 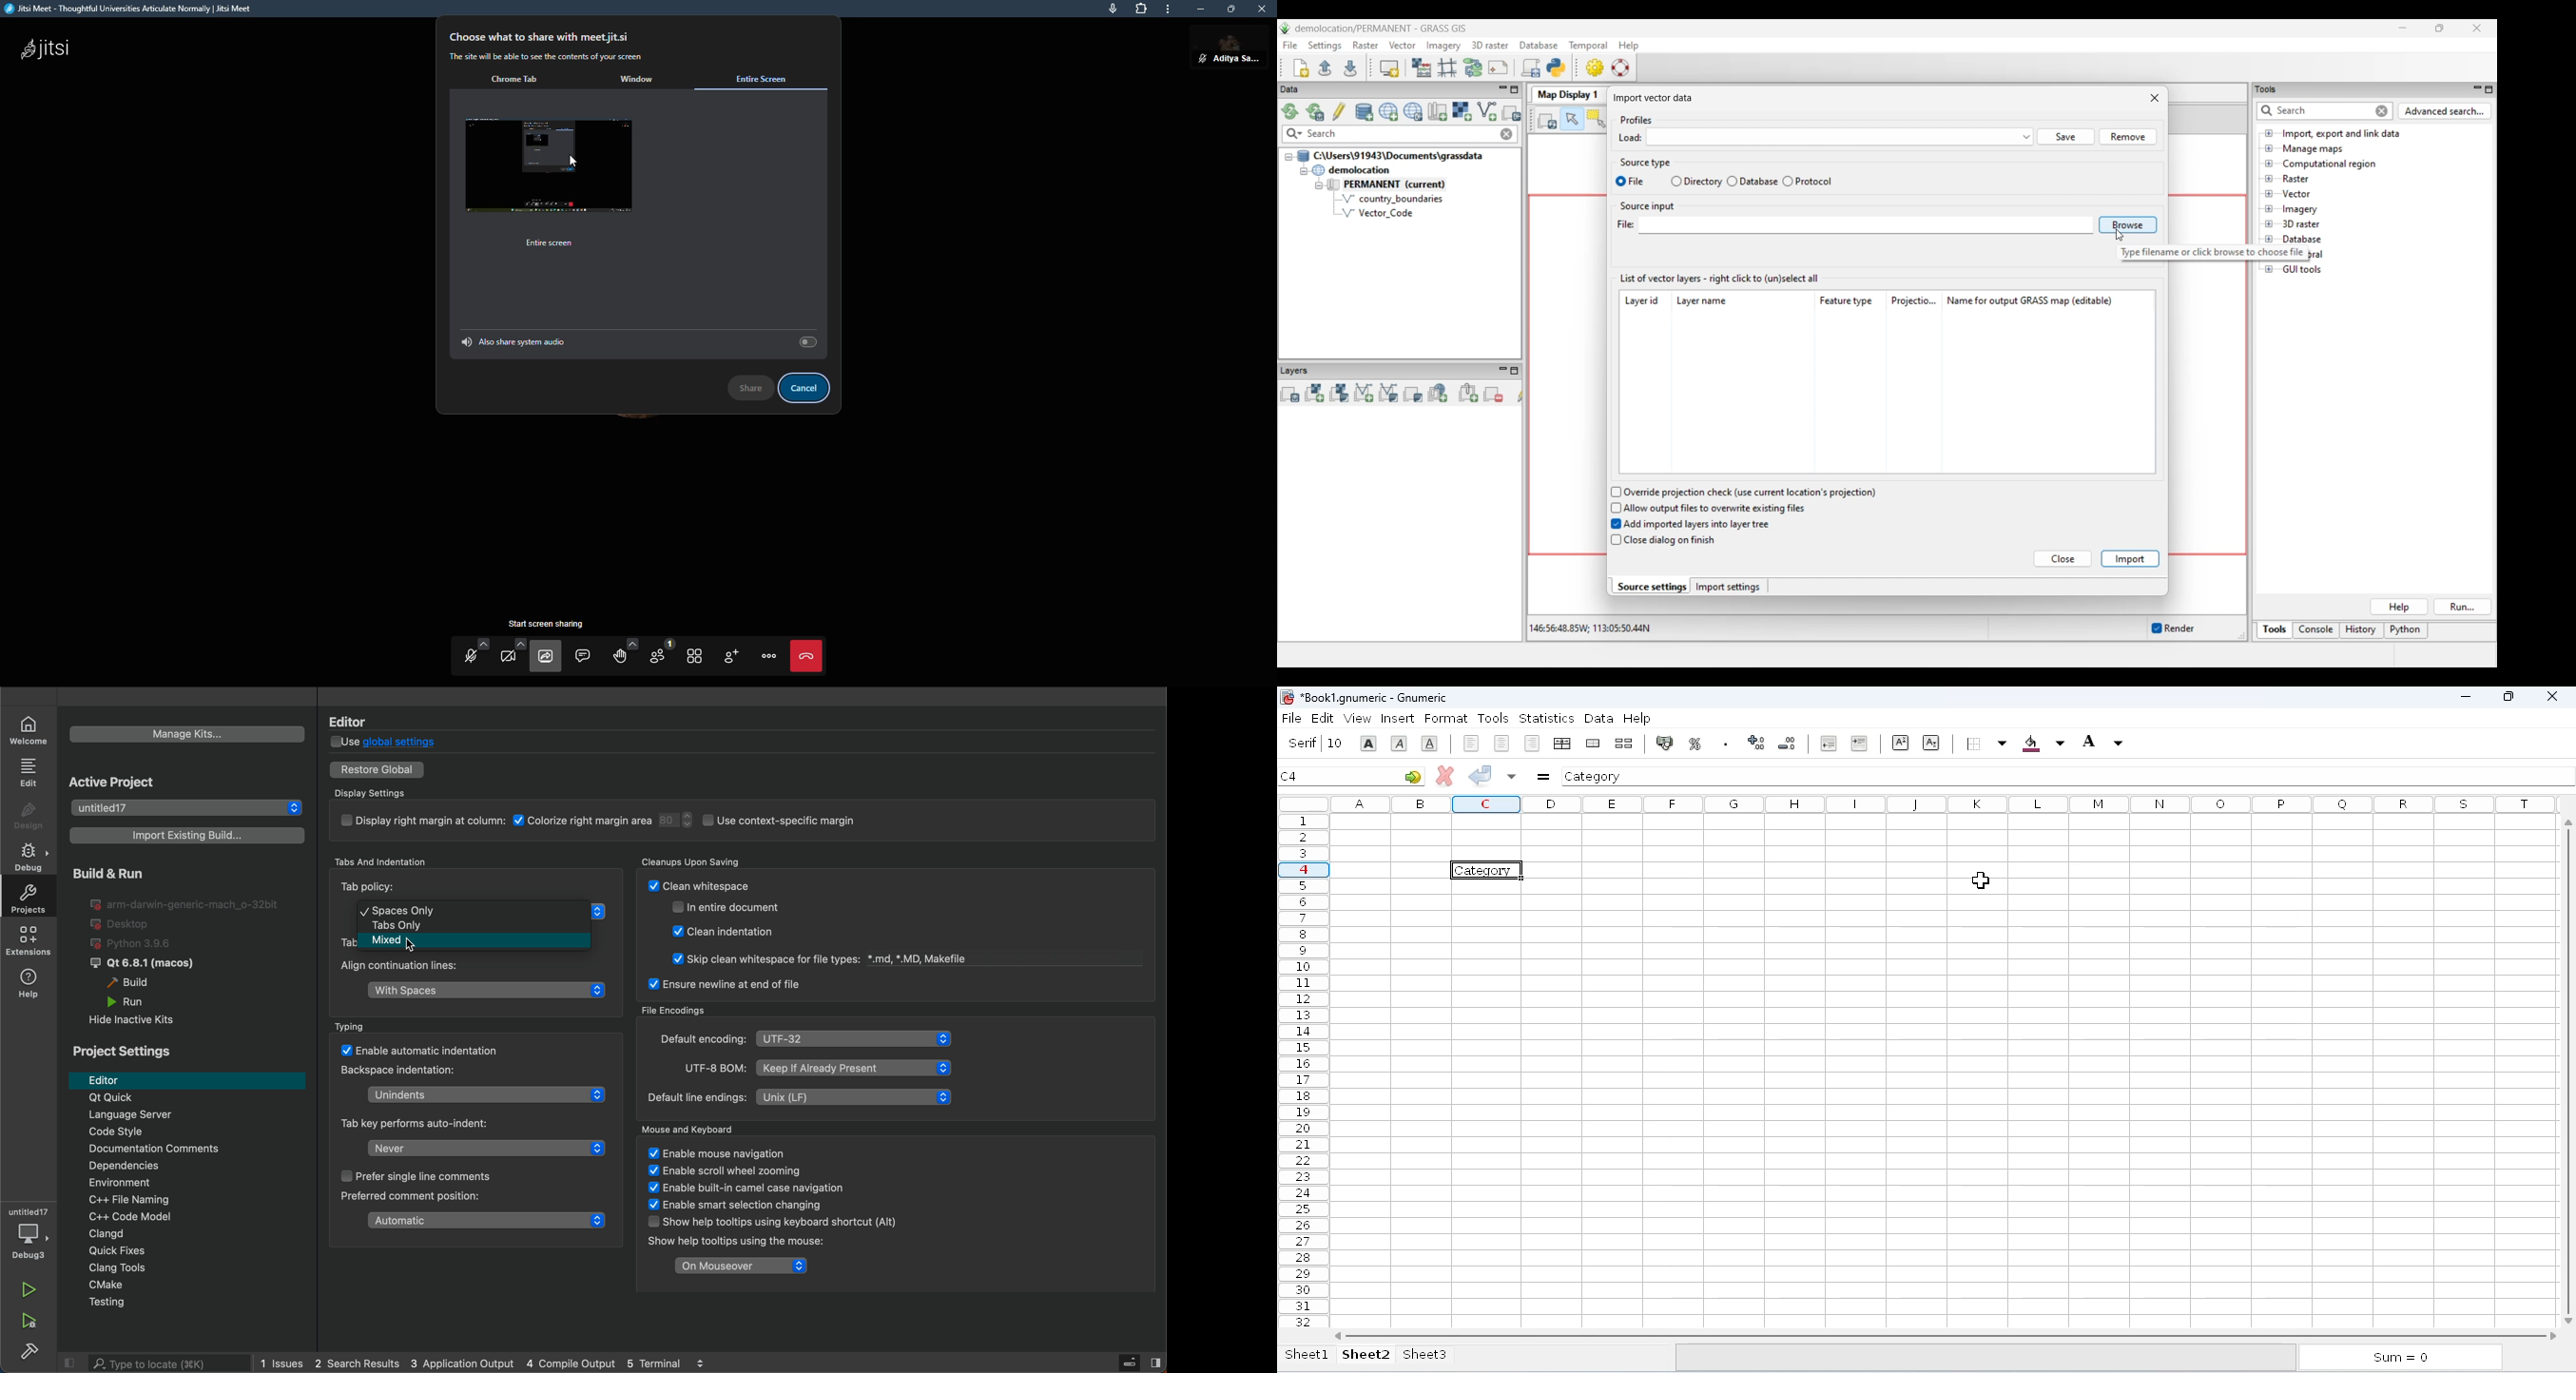 I want to click on share, so click(x=750, y=385).